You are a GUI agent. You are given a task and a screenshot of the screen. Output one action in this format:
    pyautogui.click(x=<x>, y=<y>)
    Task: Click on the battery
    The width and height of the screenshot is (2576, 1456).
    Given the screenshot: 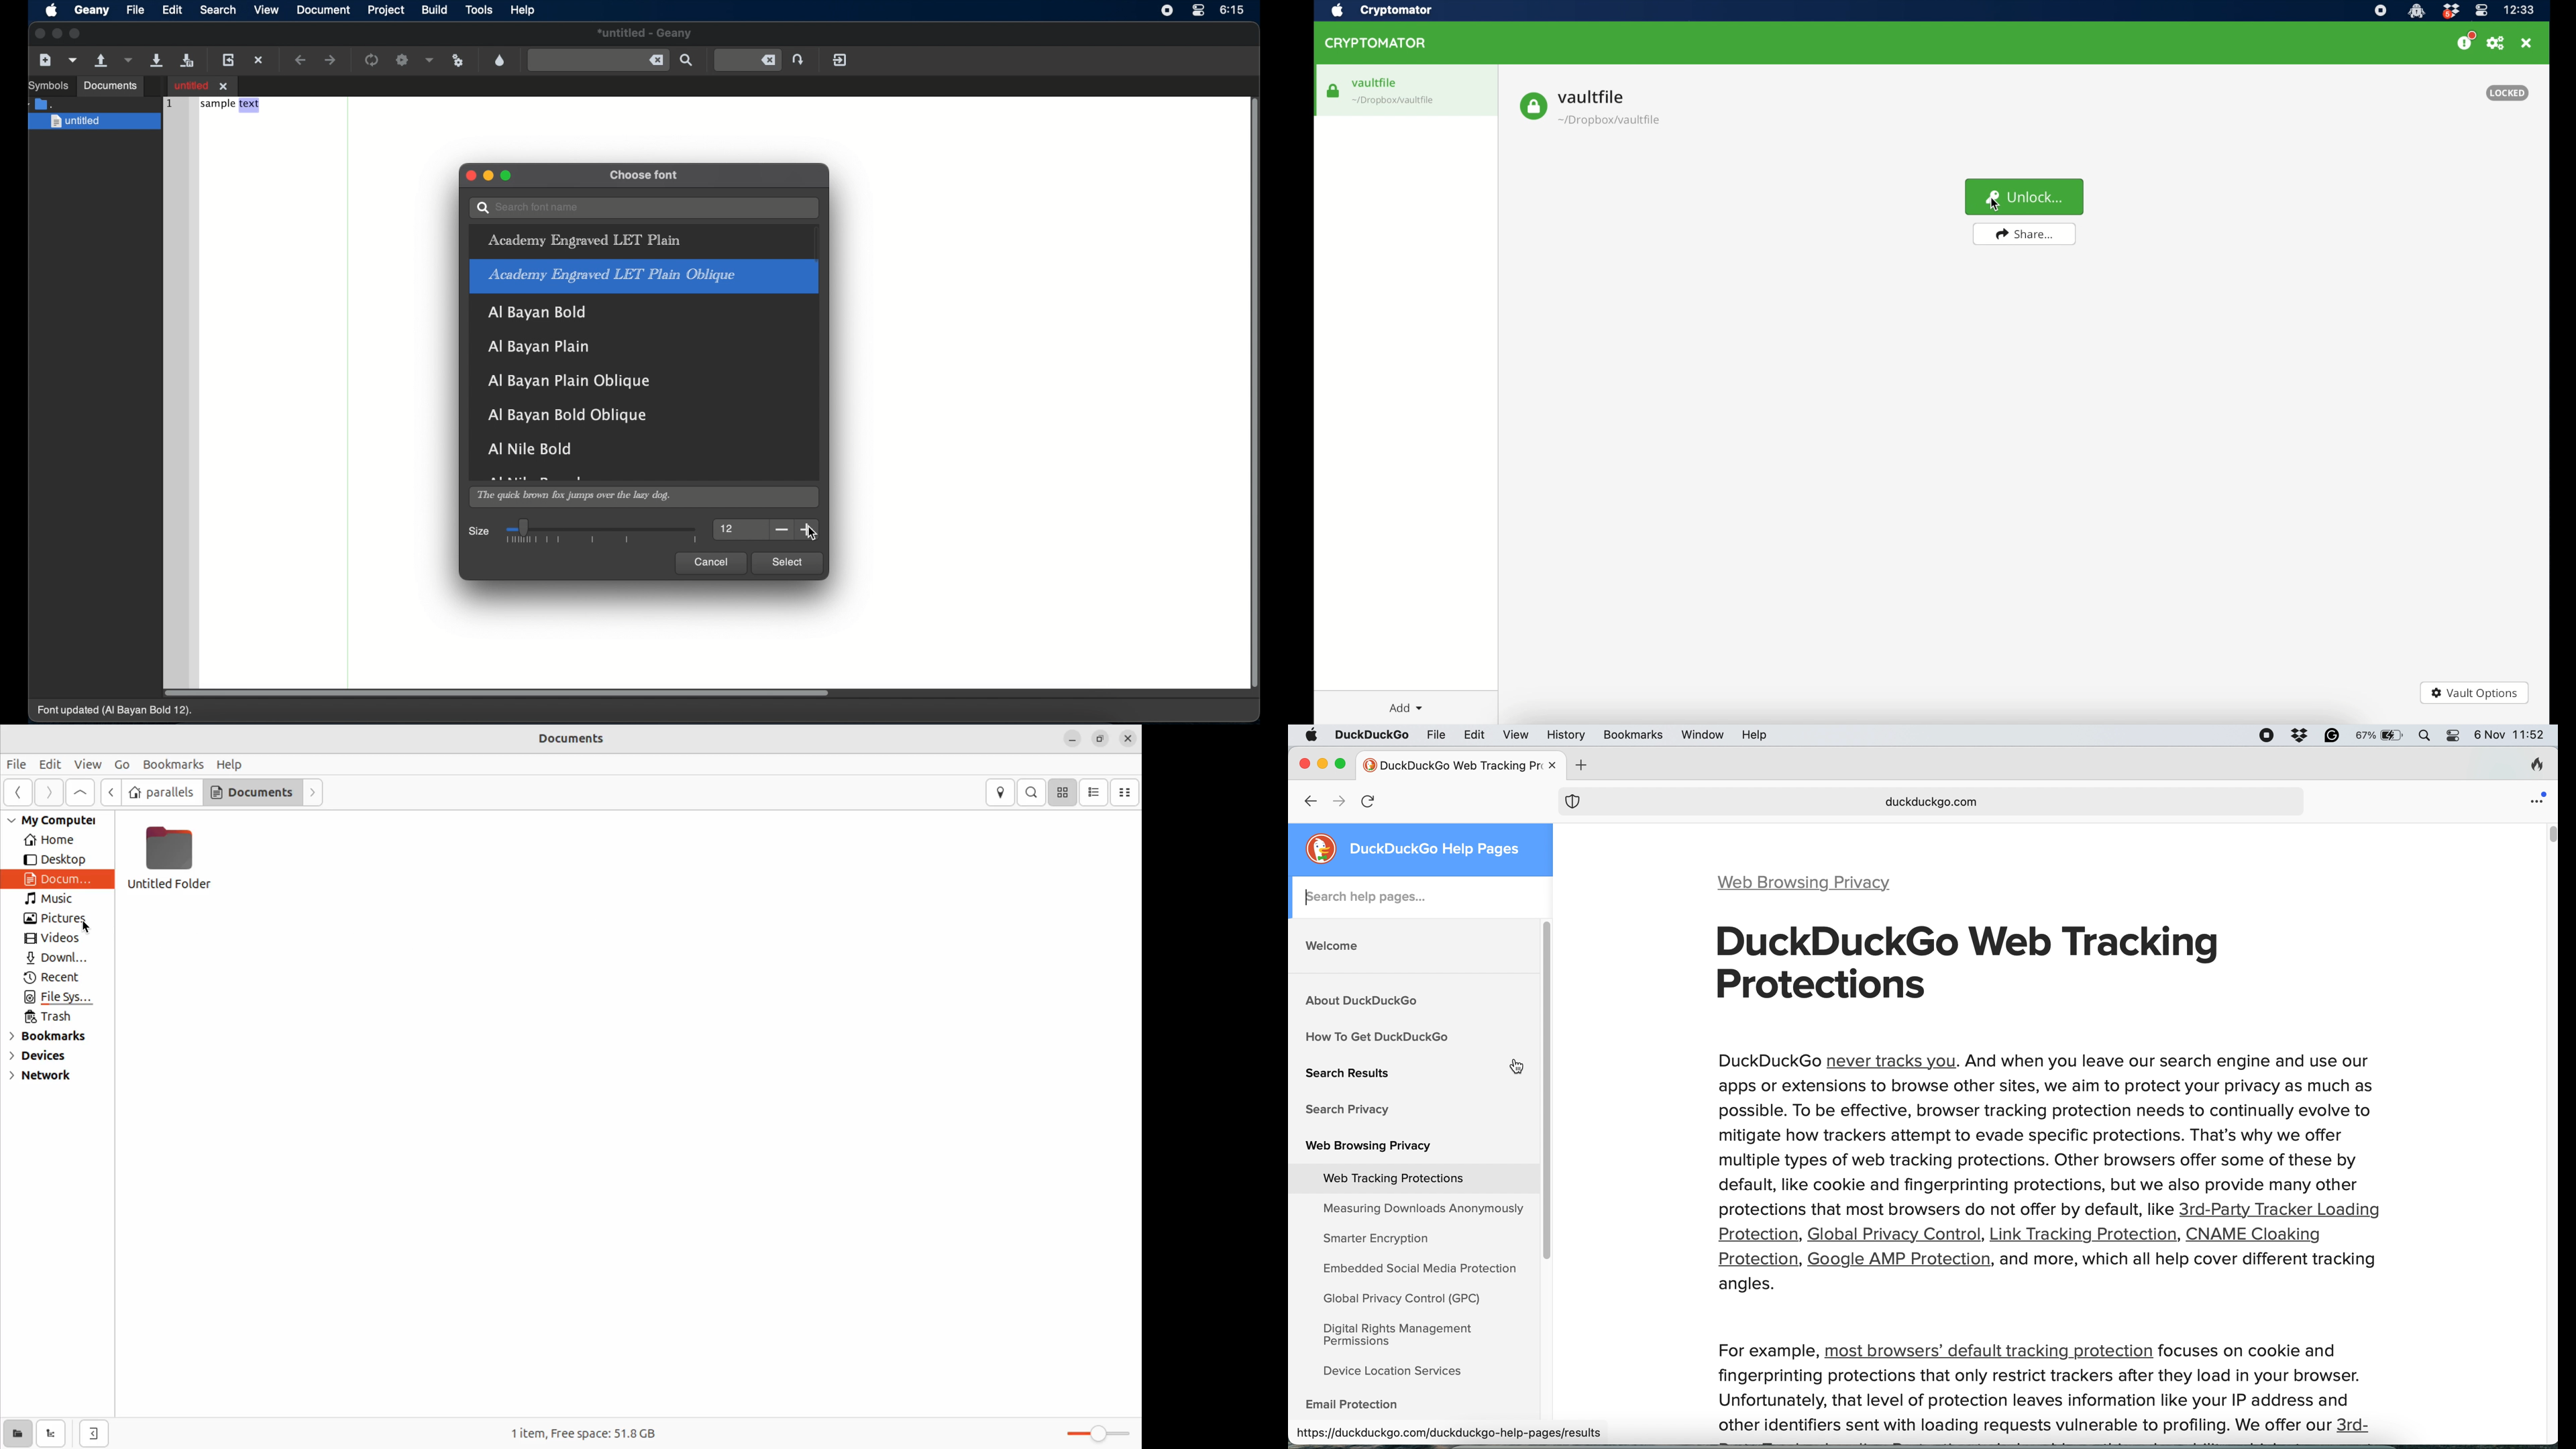 What is the action you would take?
    pyautogui.click(x=2383, y=736)
    